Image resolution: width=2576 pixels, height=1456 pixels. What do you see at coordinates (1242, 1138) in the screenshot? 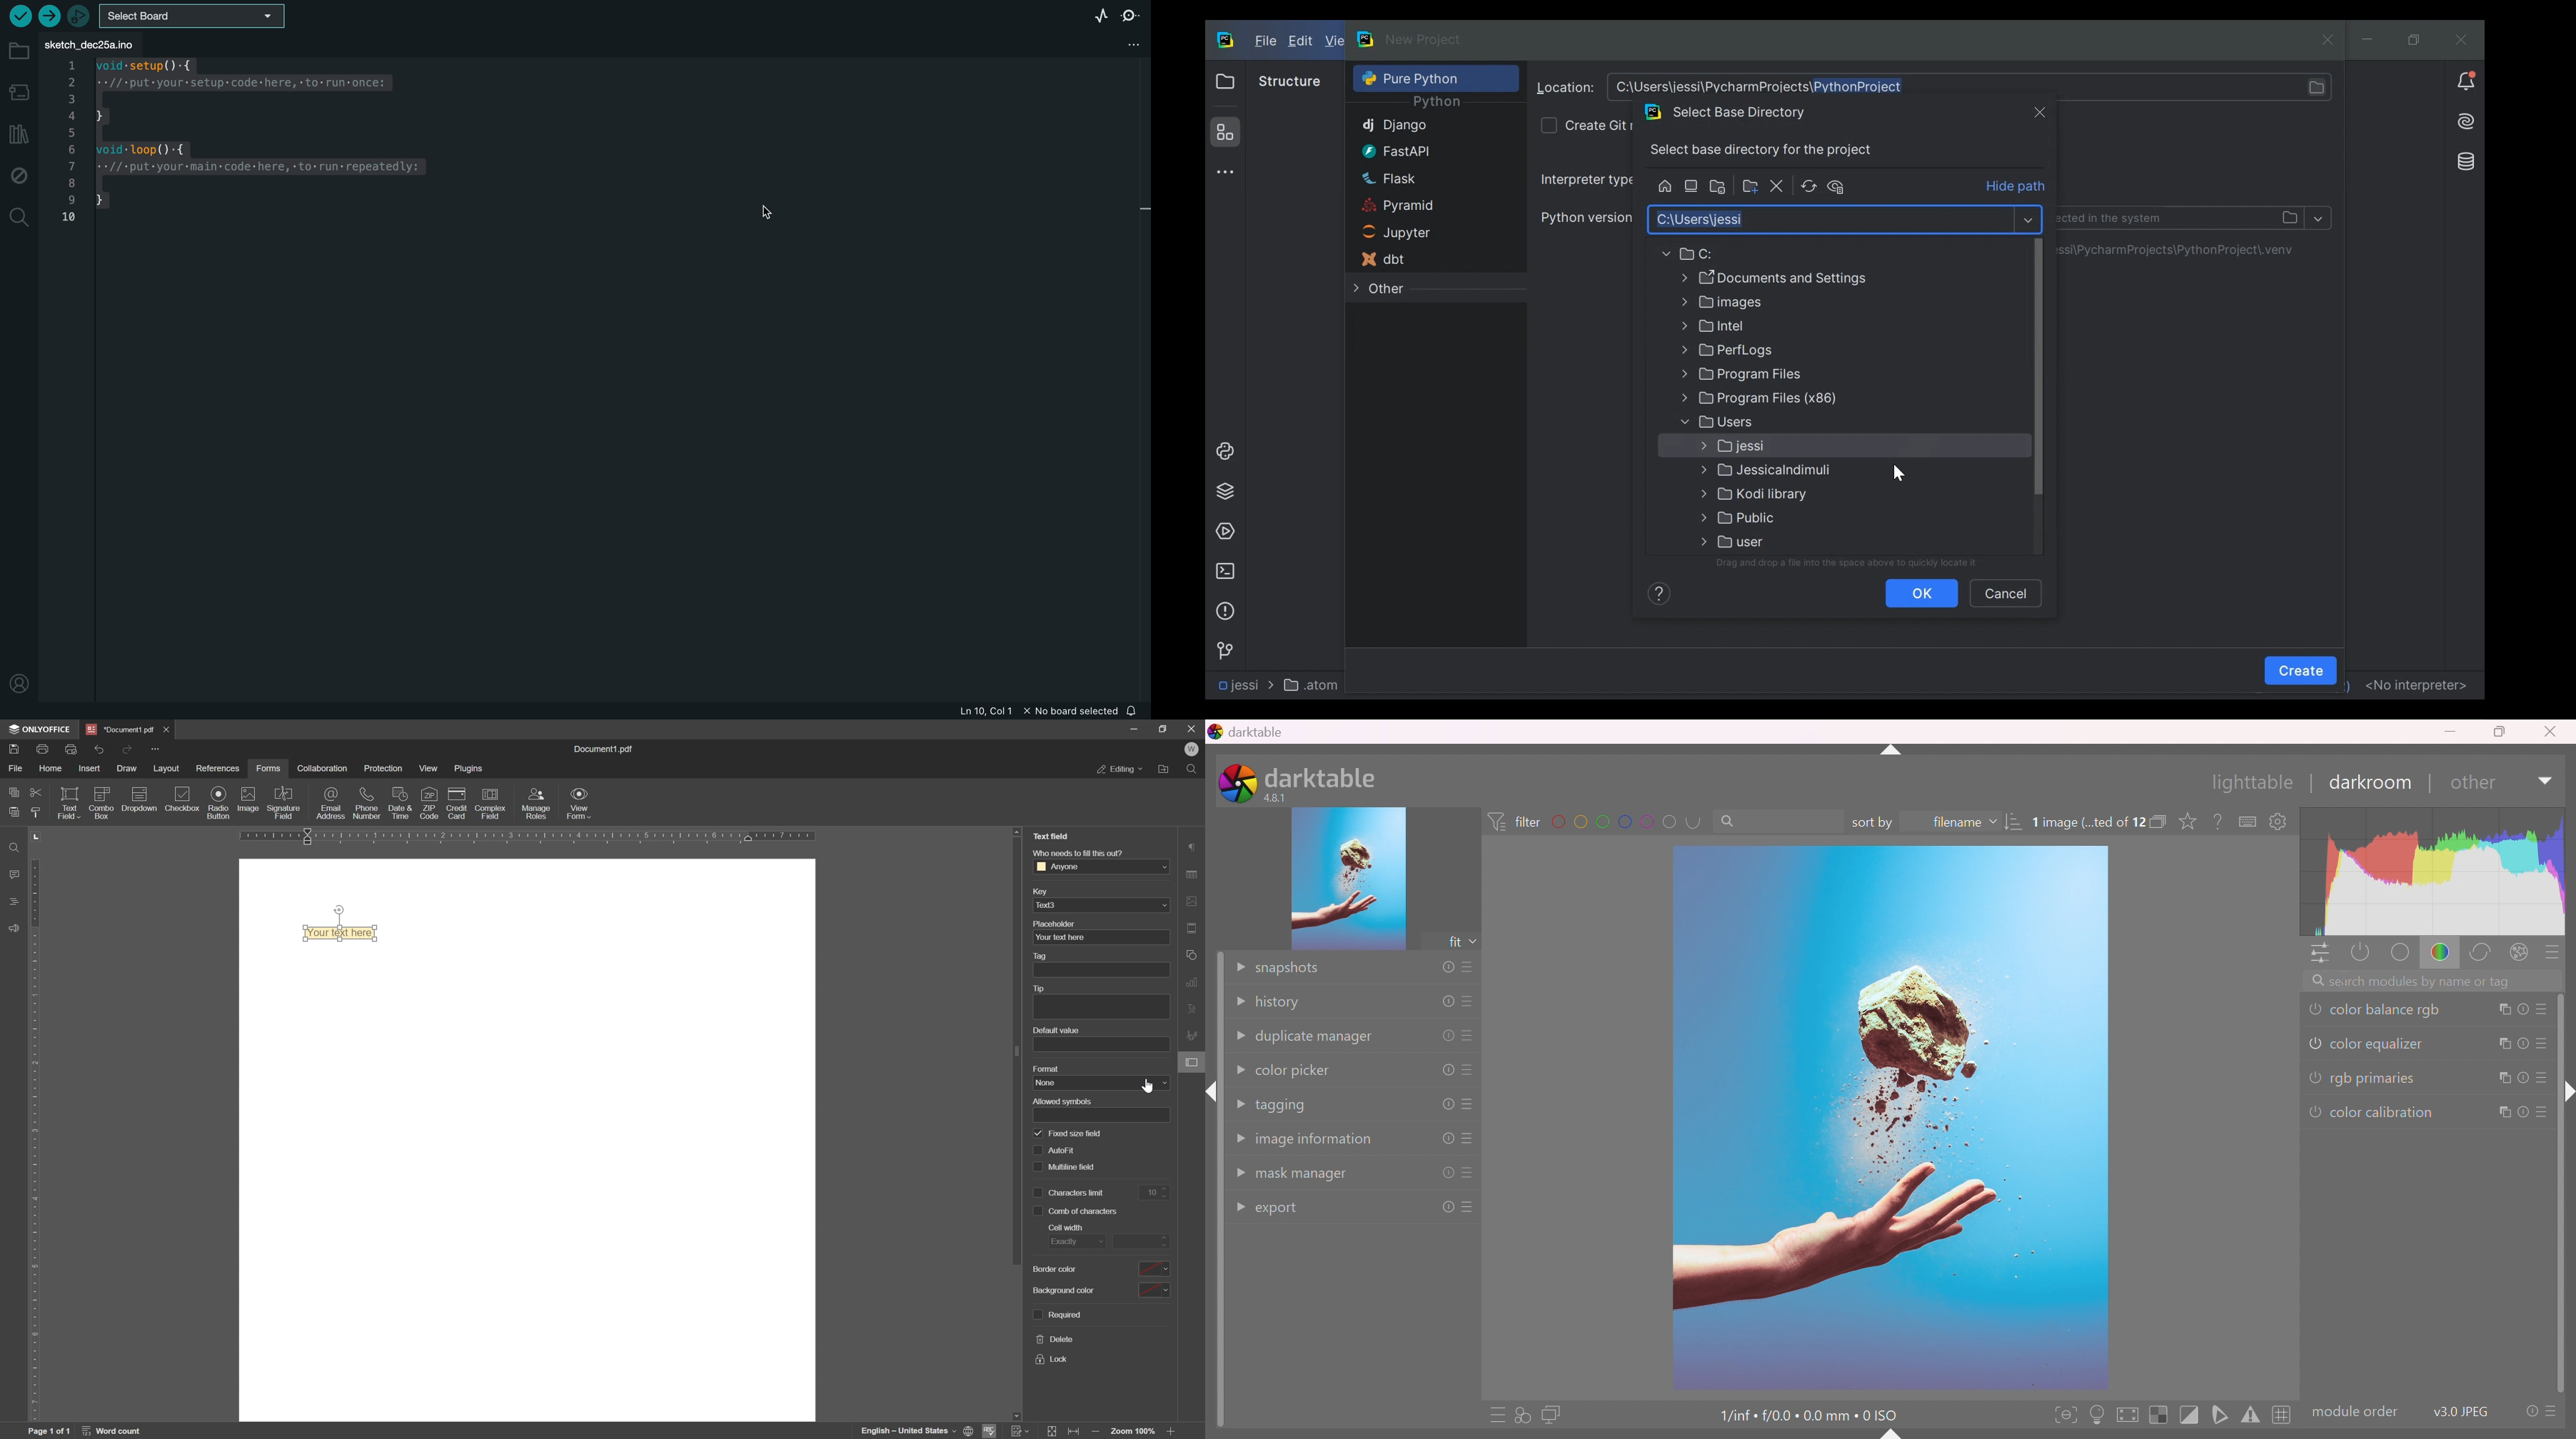
I see `Drop Down` at bounding box center [1242, 1138].